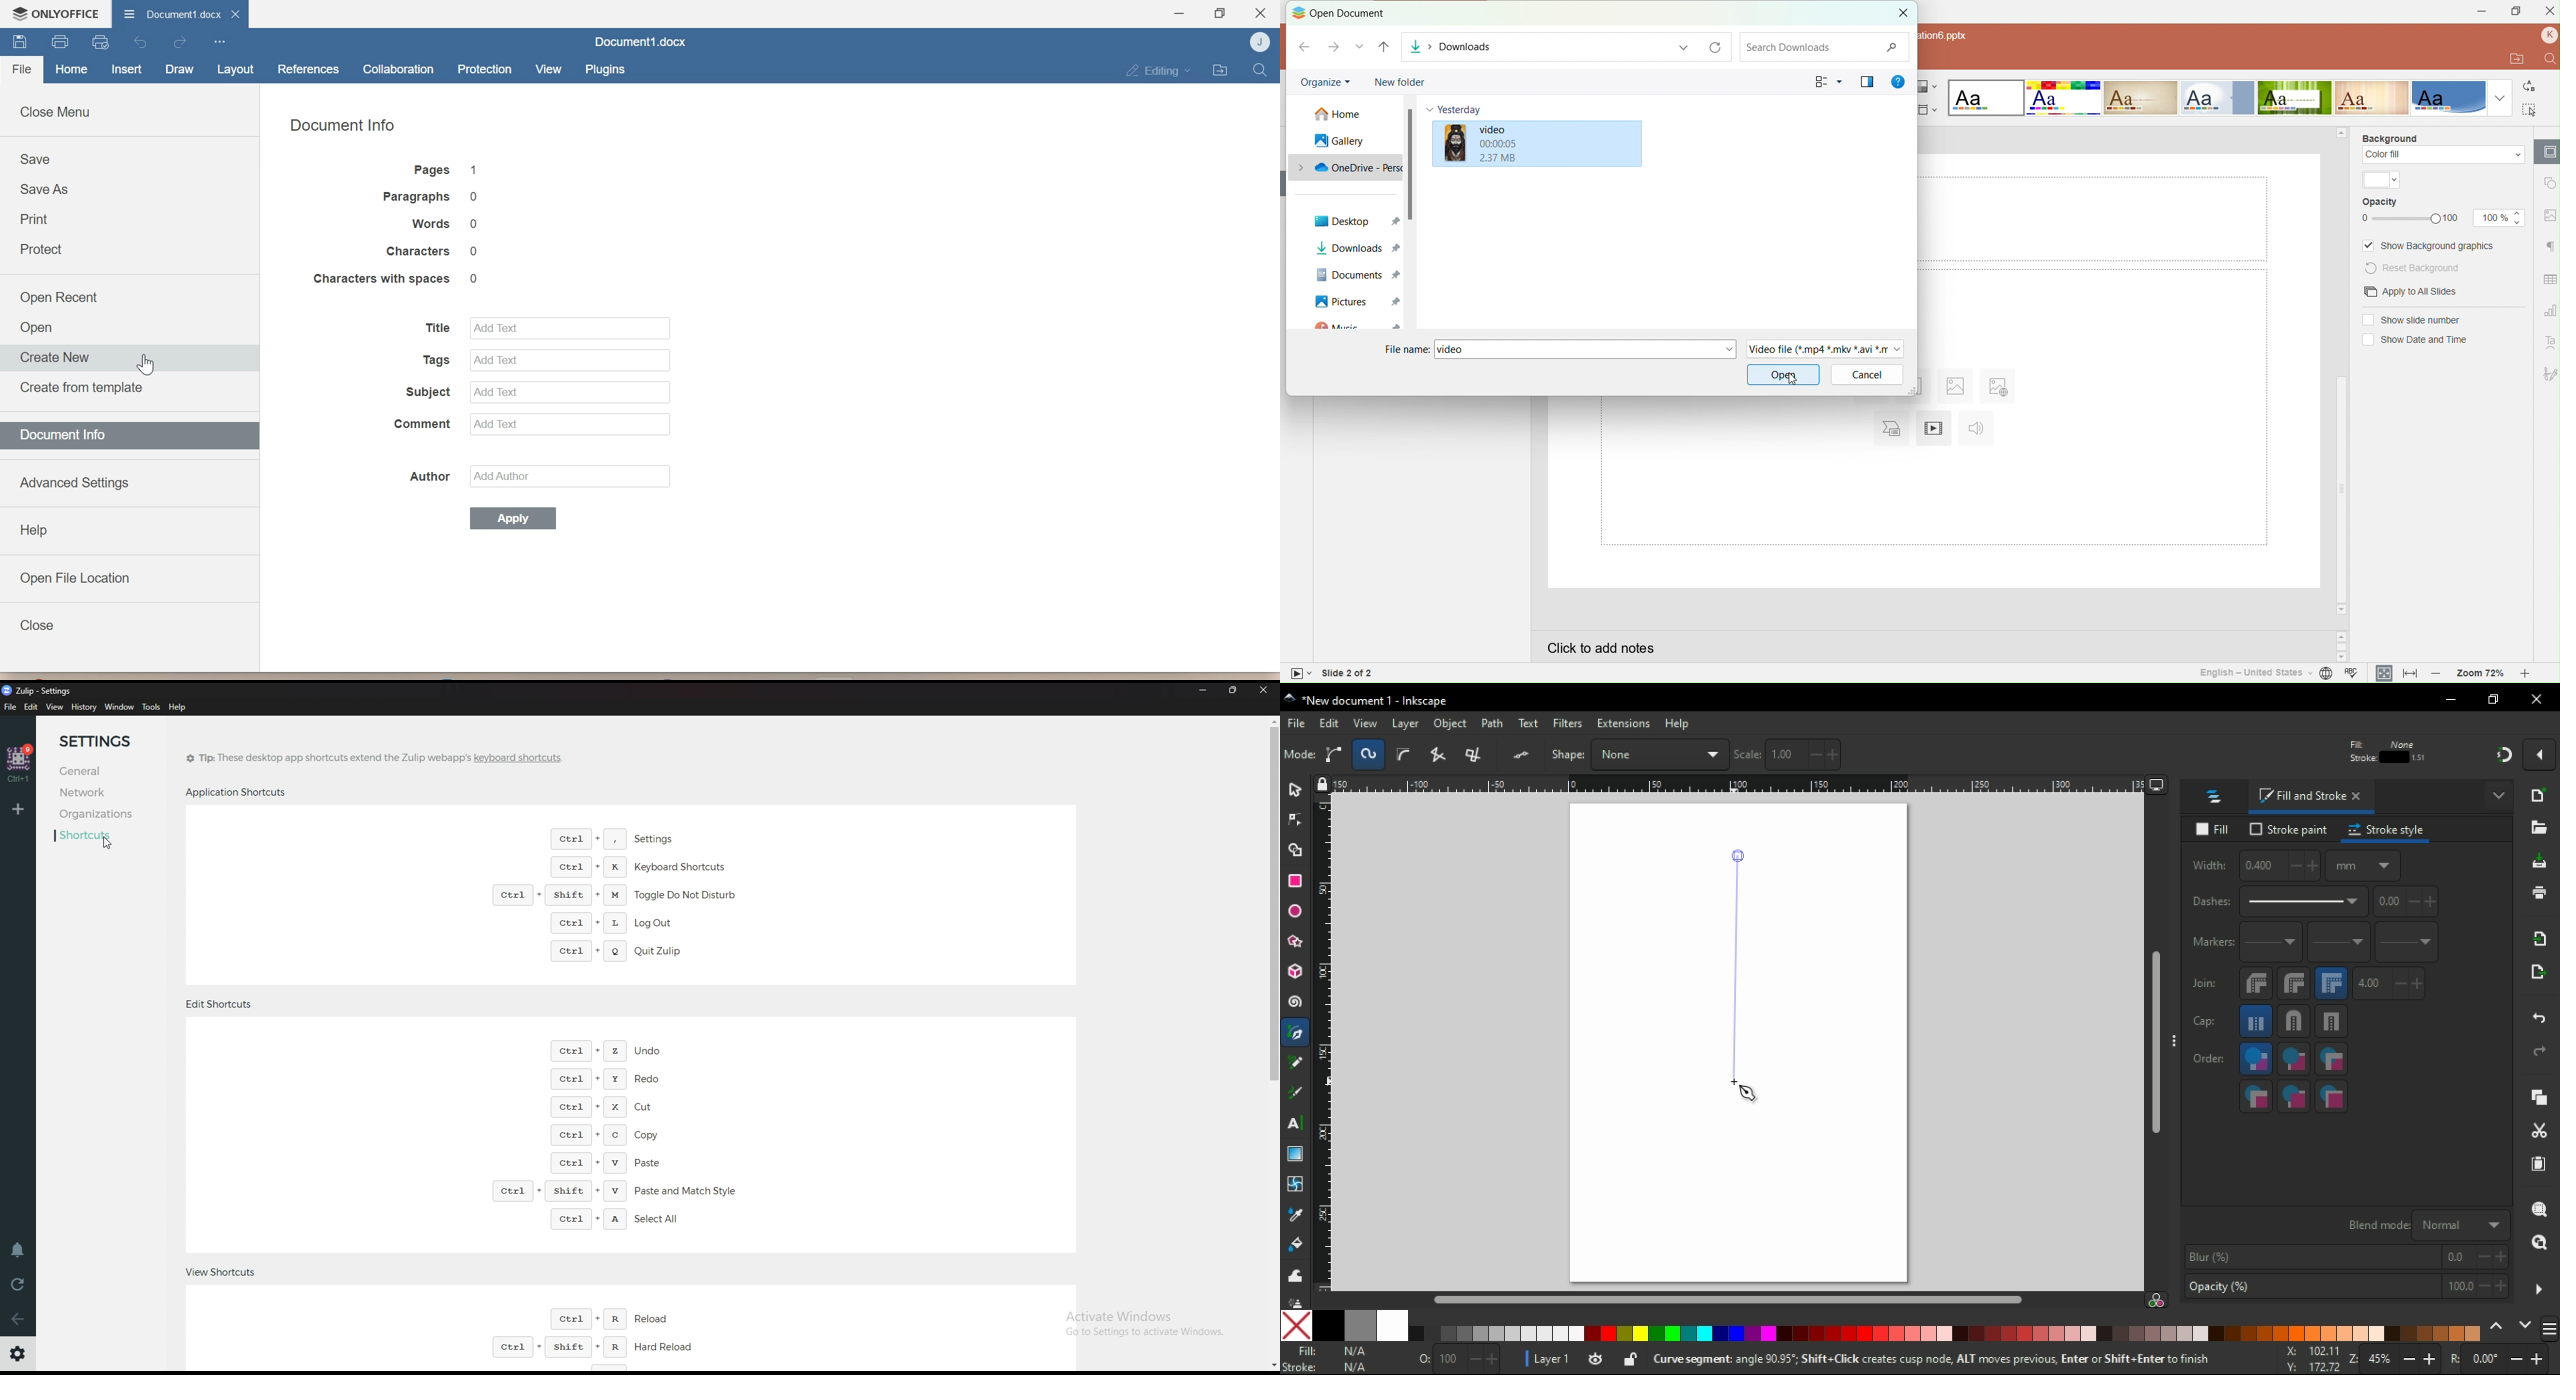 Image resolution: width=2576 pixels, height=1400 pixels. I want to click on Protect, so click(42, 249).